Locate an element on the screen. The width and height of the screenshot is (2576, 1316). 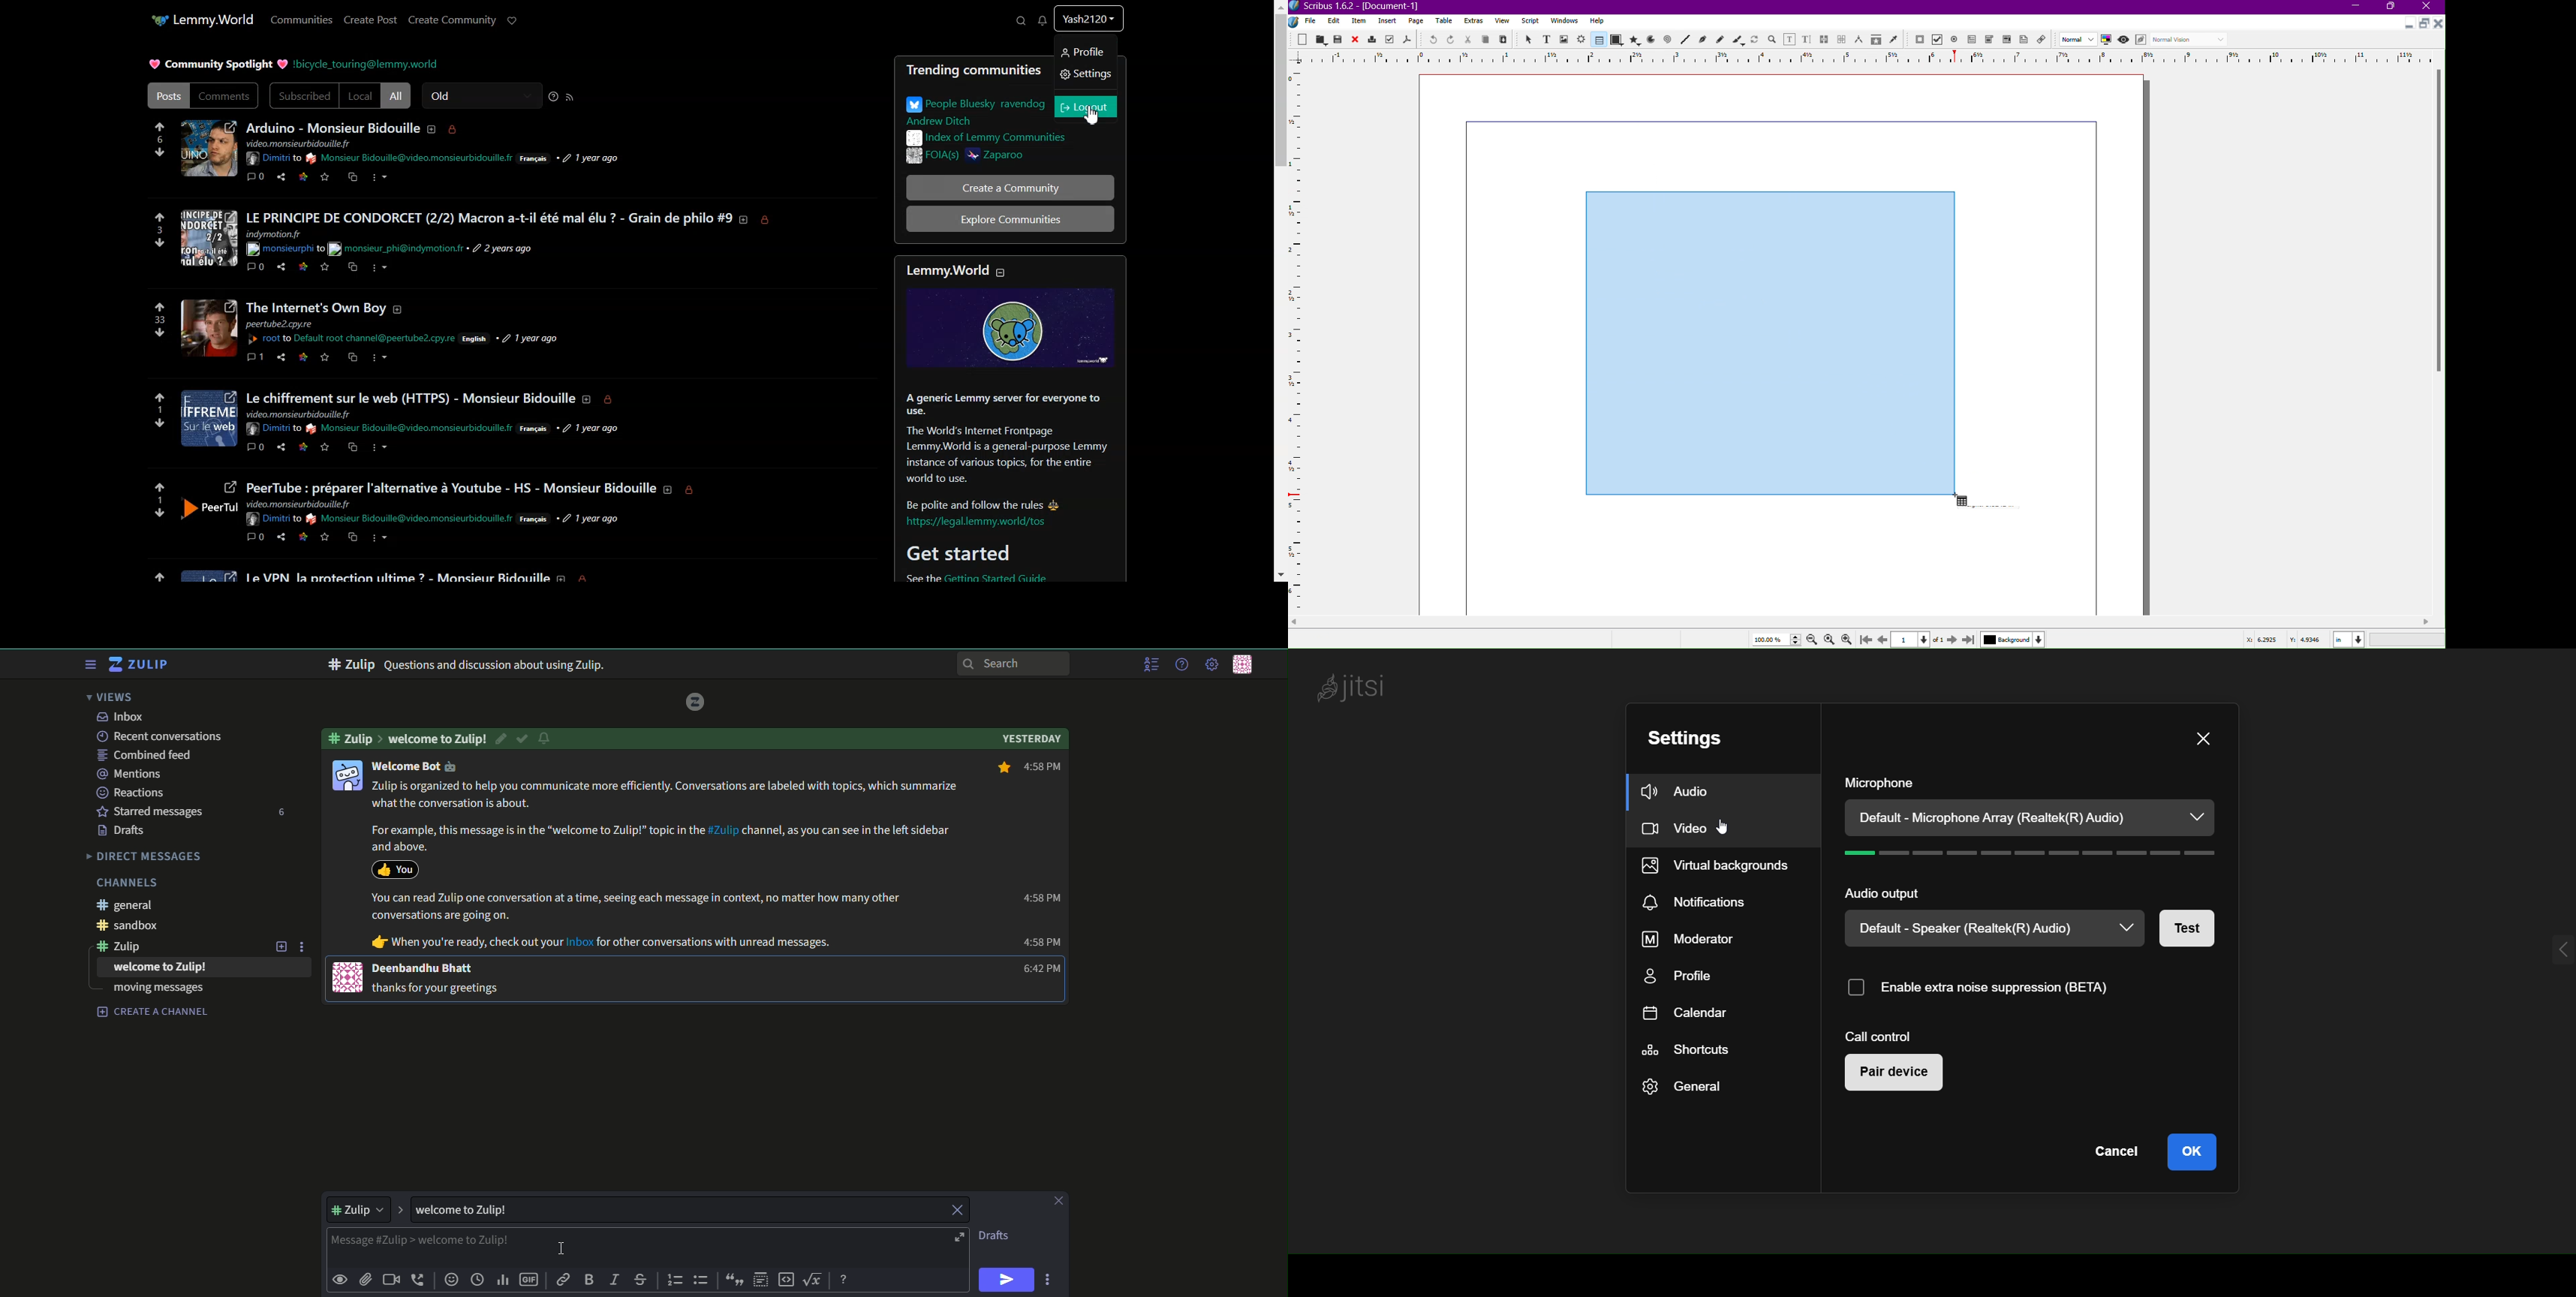
share is located at coordinates (282, 358).